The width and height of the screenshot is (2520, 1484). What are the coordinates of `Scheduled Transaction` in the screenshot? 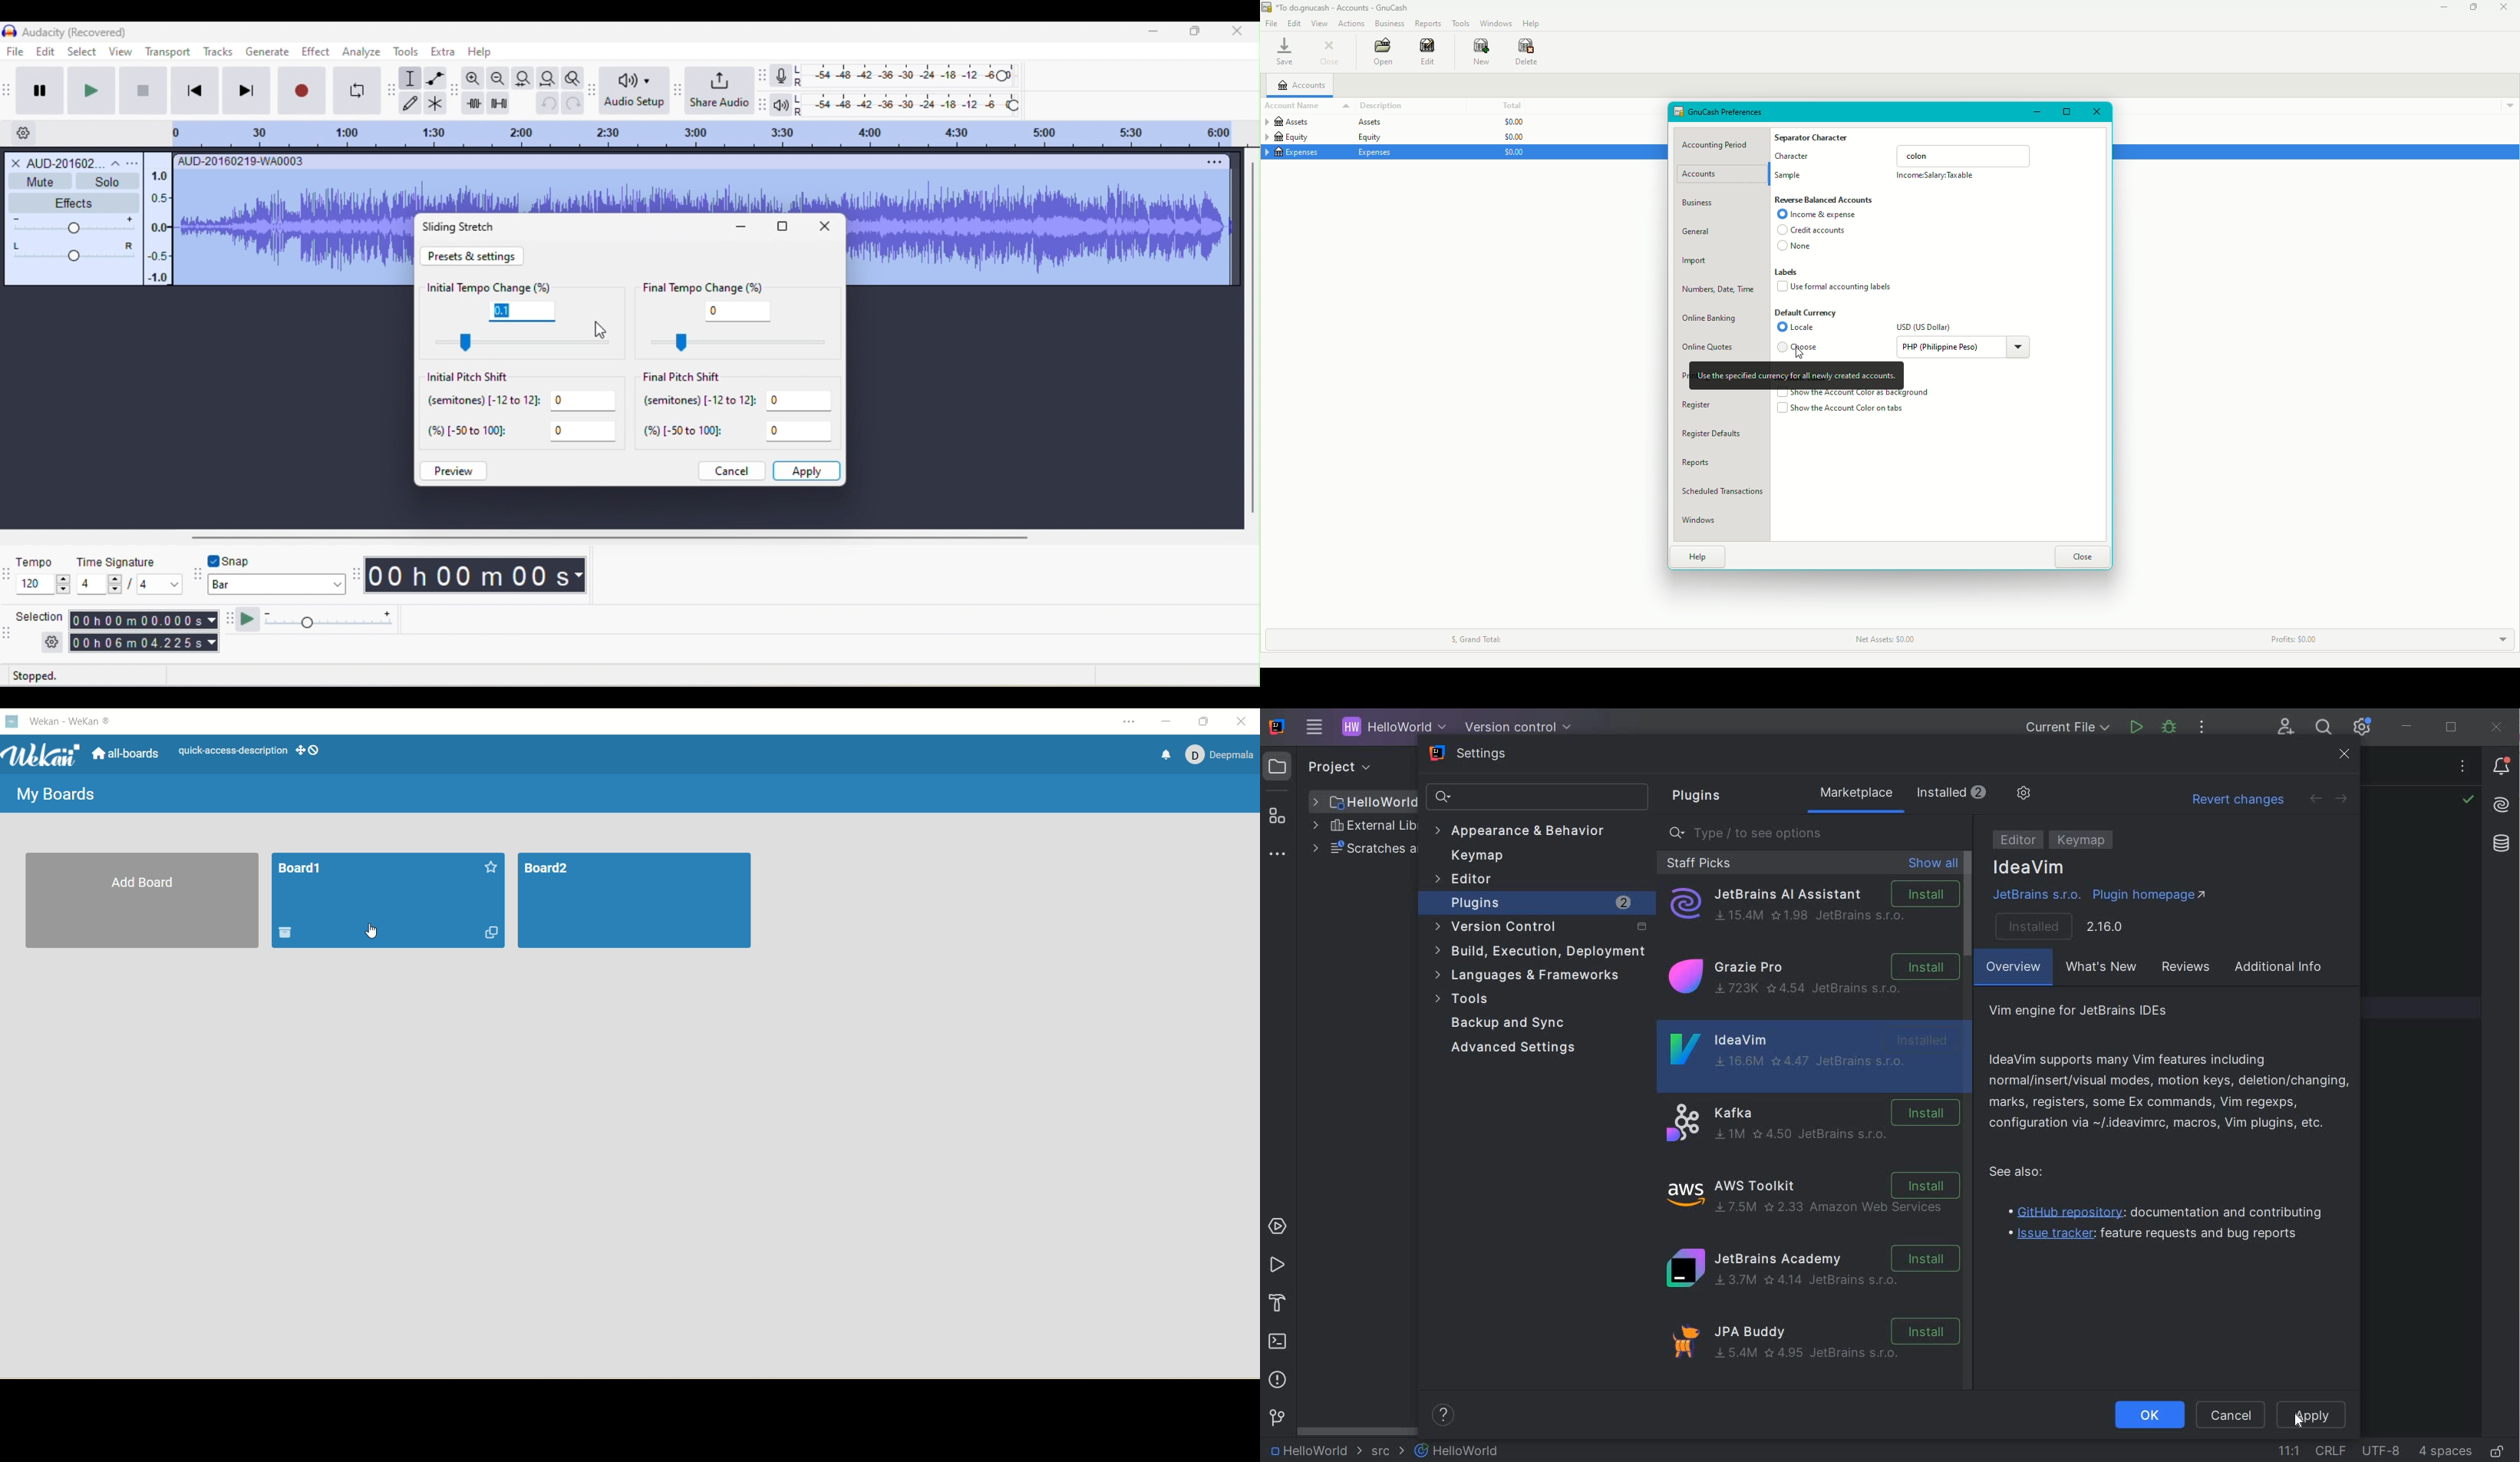 It's located at (1725, 494).